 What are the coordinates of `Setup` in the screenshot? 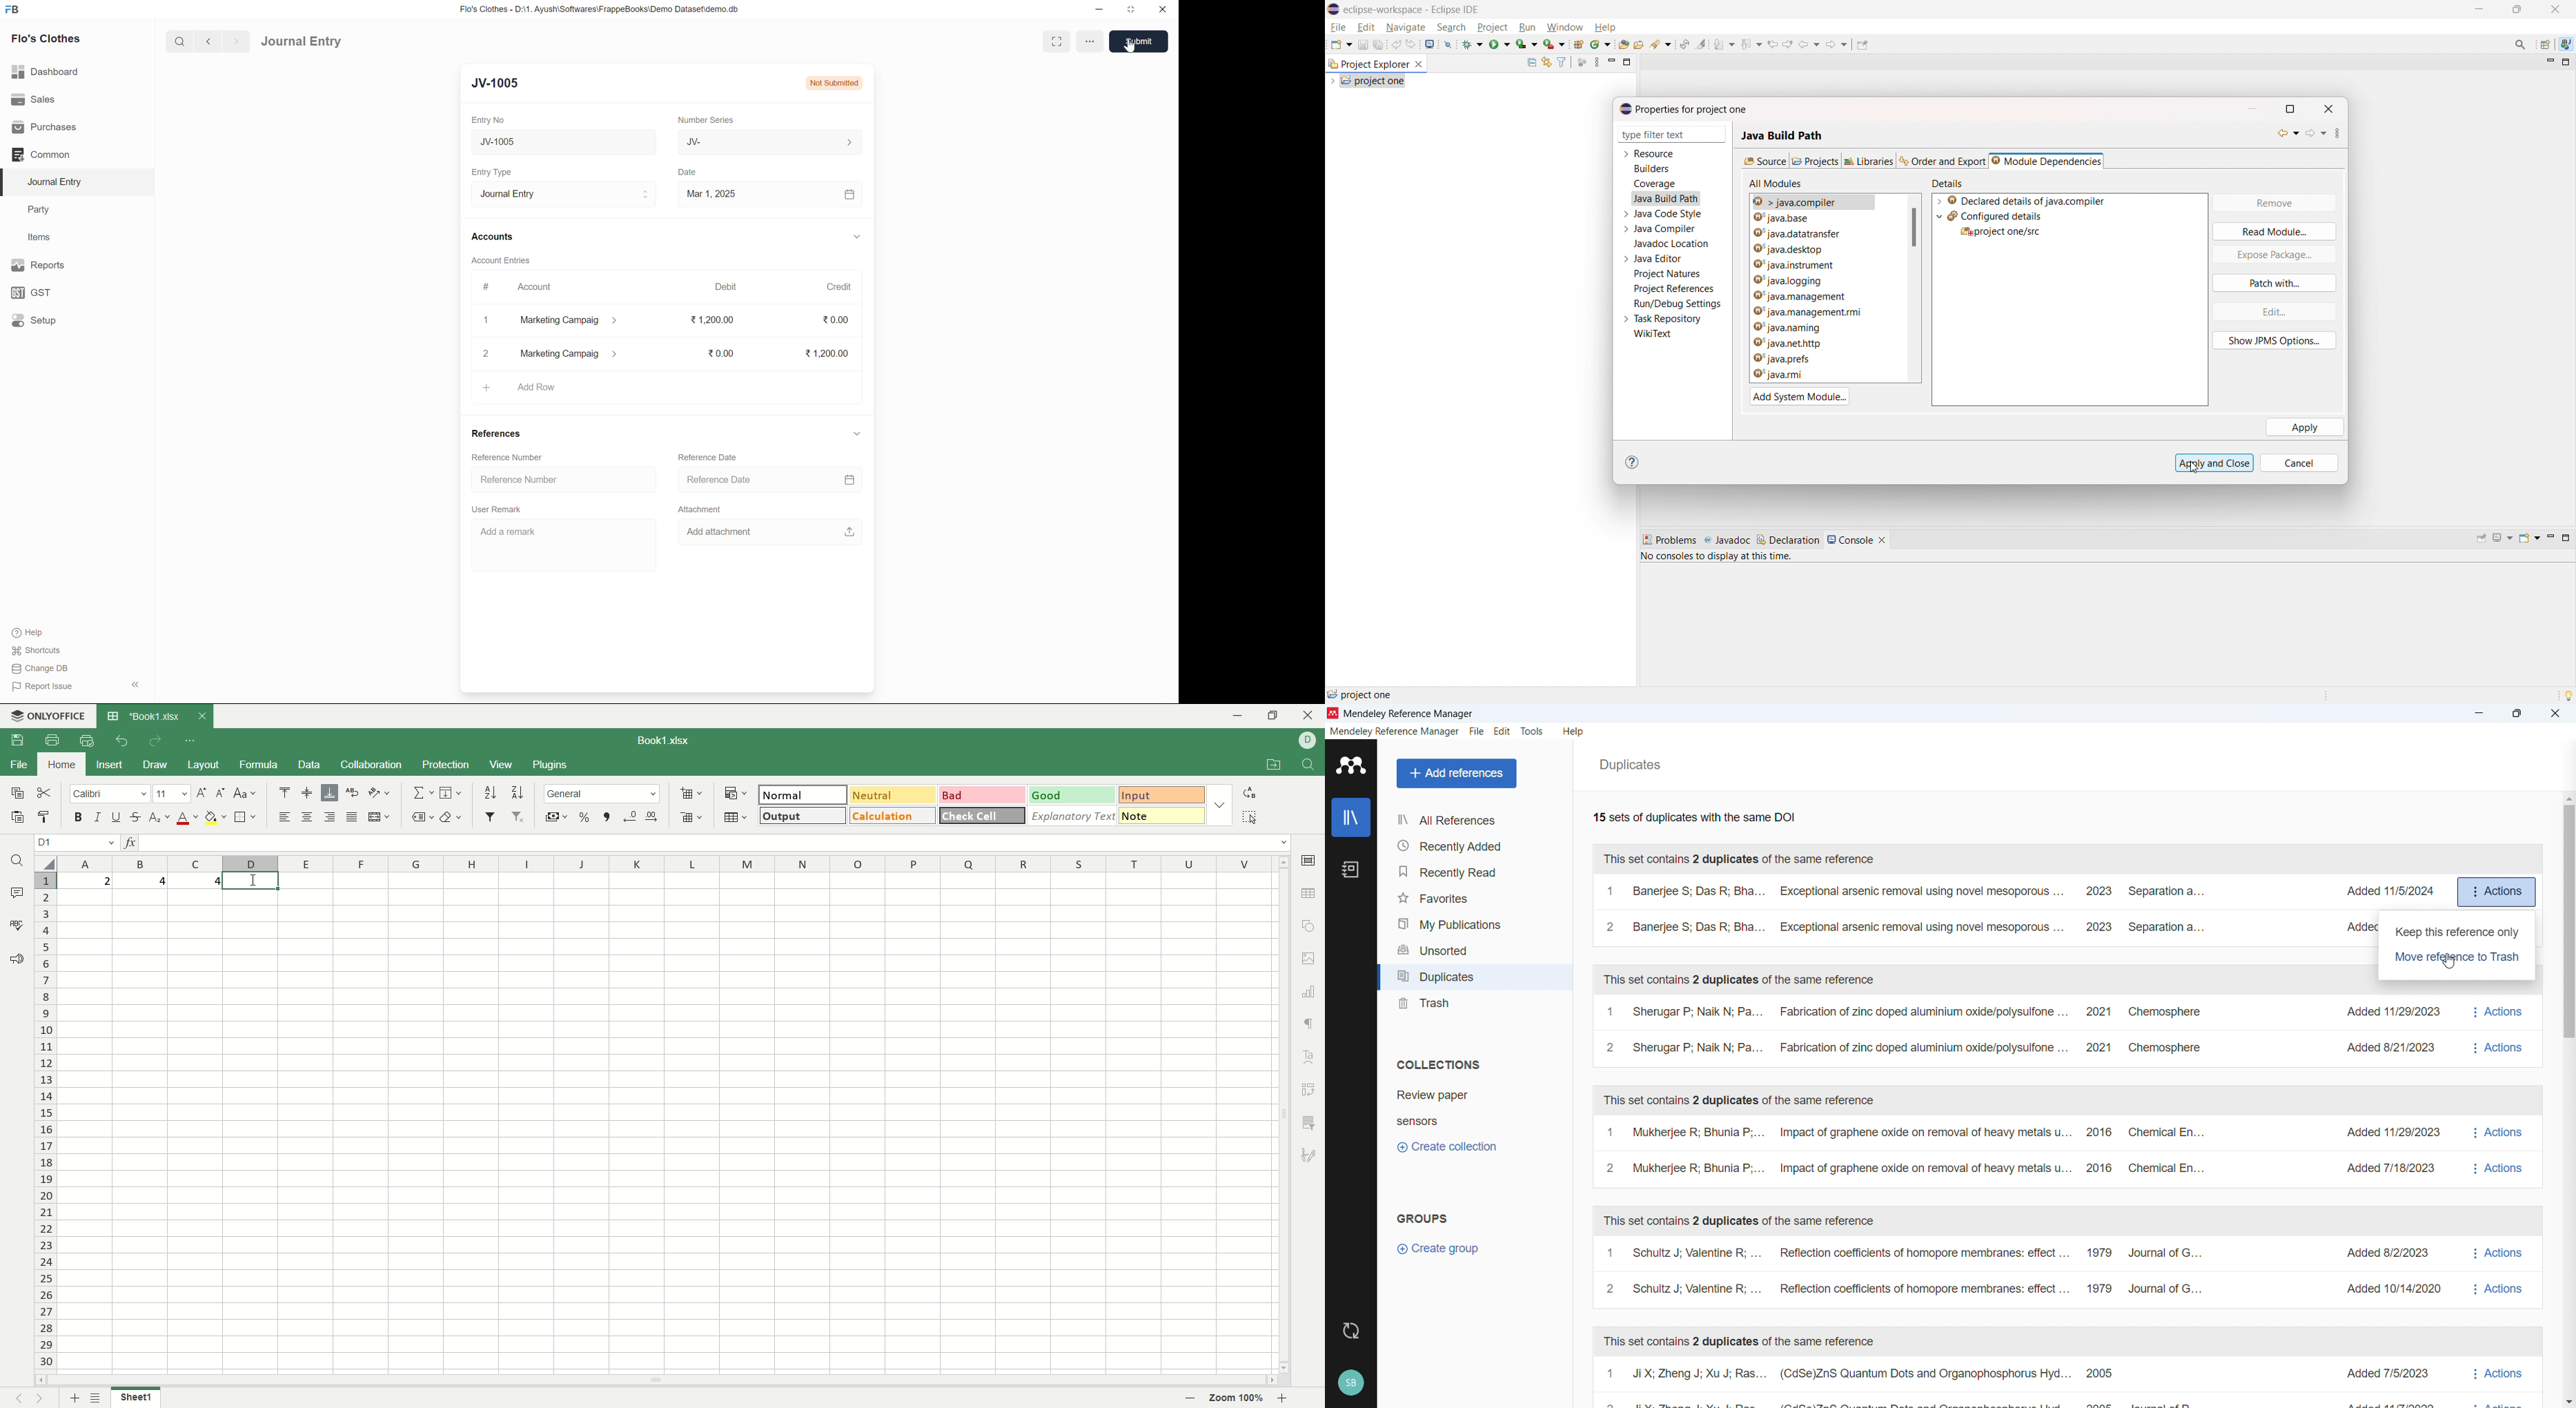 It's located at (34, 320).